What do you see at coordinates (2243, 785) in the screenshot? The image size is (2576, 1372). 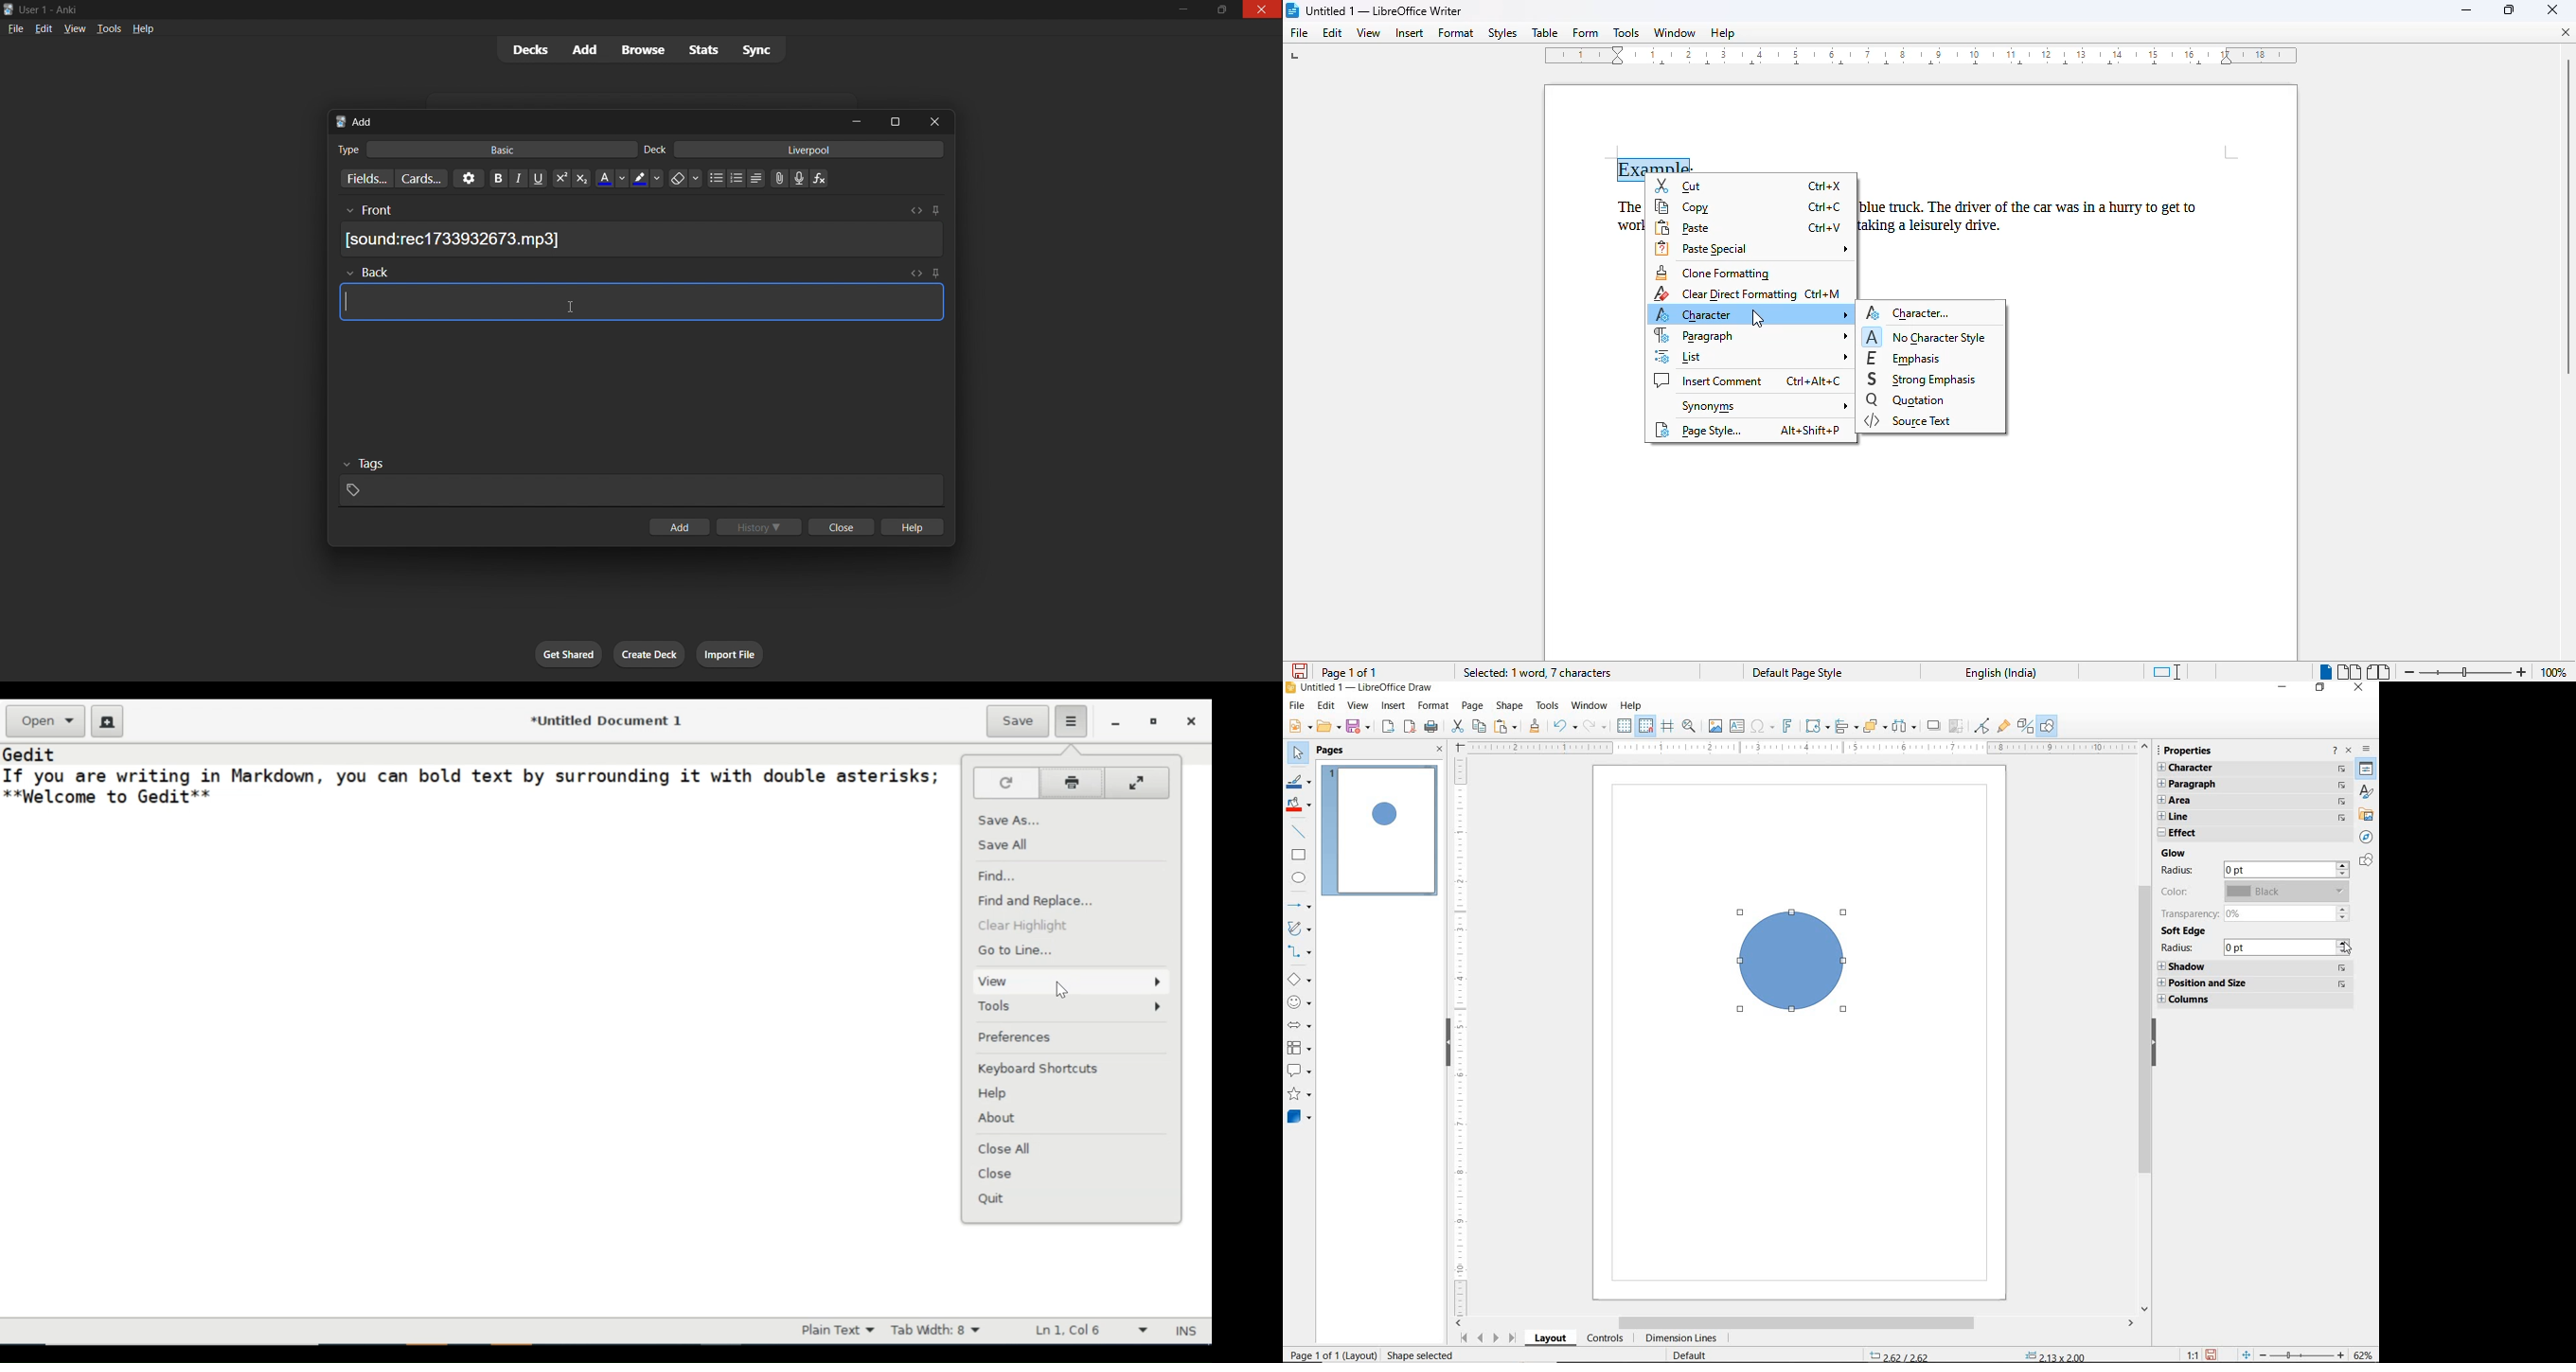 I see `PARAGRAPH` at bounding box center [2243, 785].